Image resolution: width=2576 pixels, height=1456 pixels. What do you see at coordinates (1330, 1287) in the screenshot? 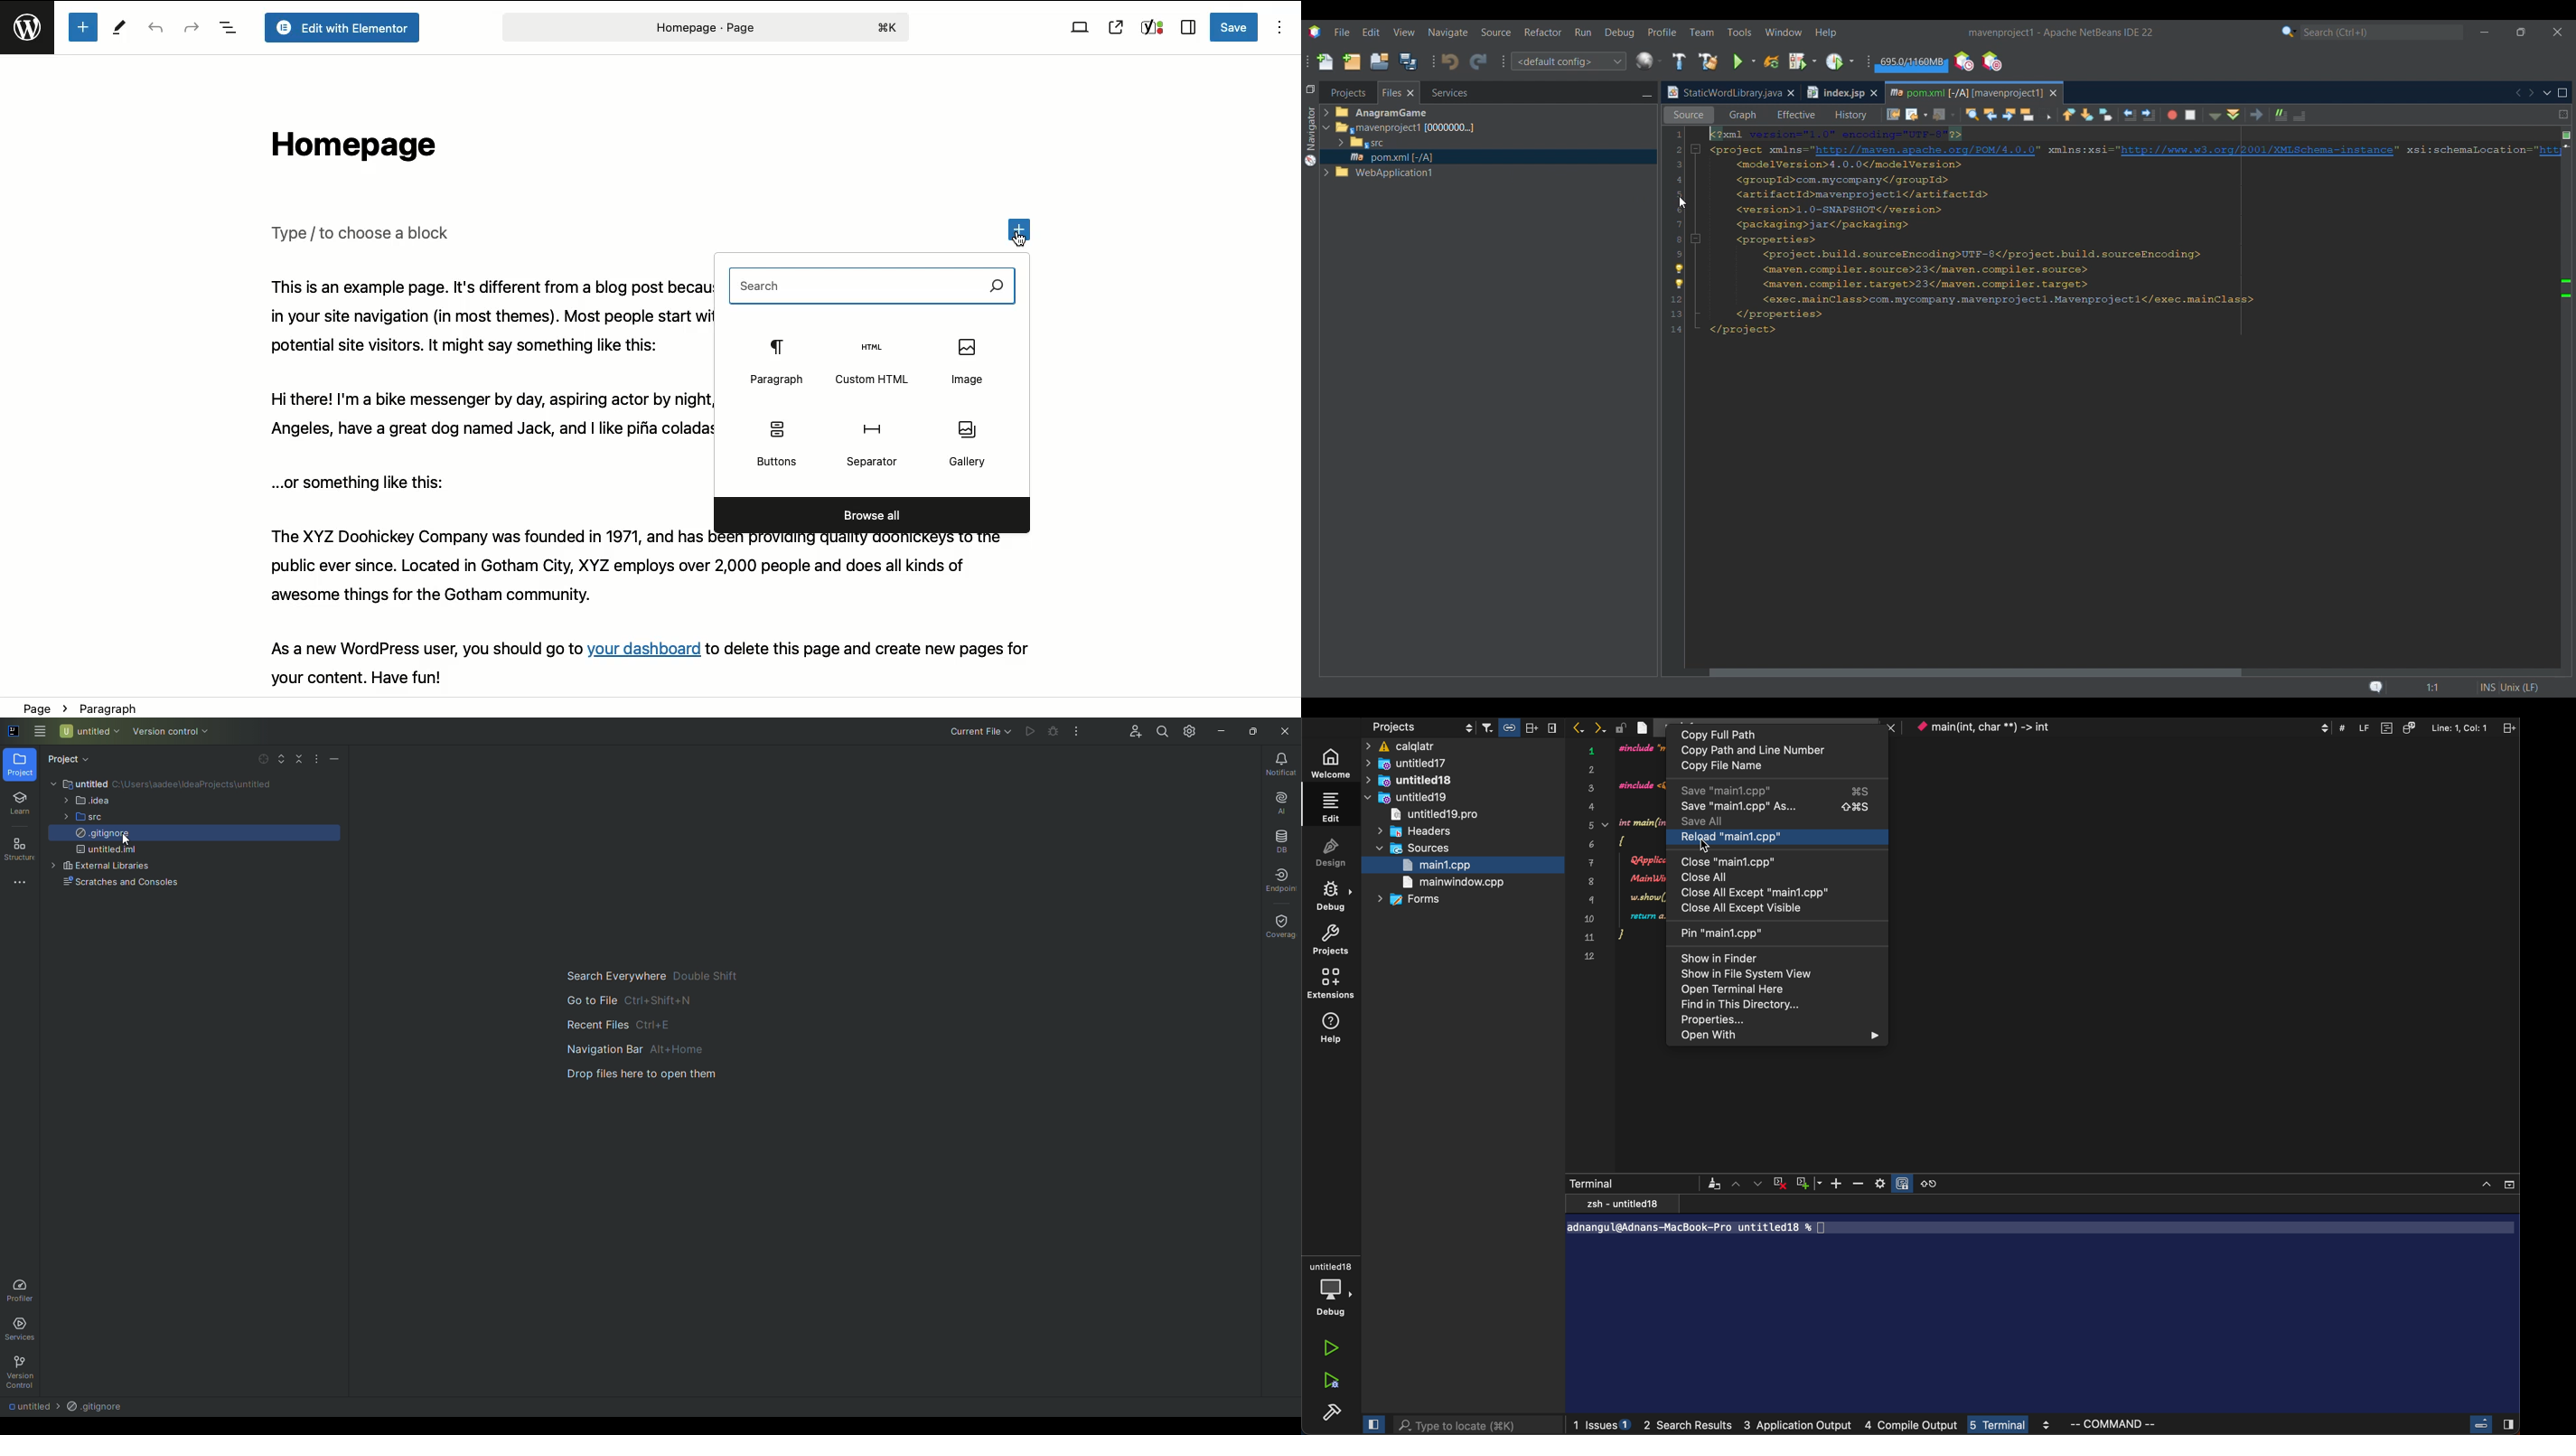
I see `debug` at bounding box center [1330, 1287].